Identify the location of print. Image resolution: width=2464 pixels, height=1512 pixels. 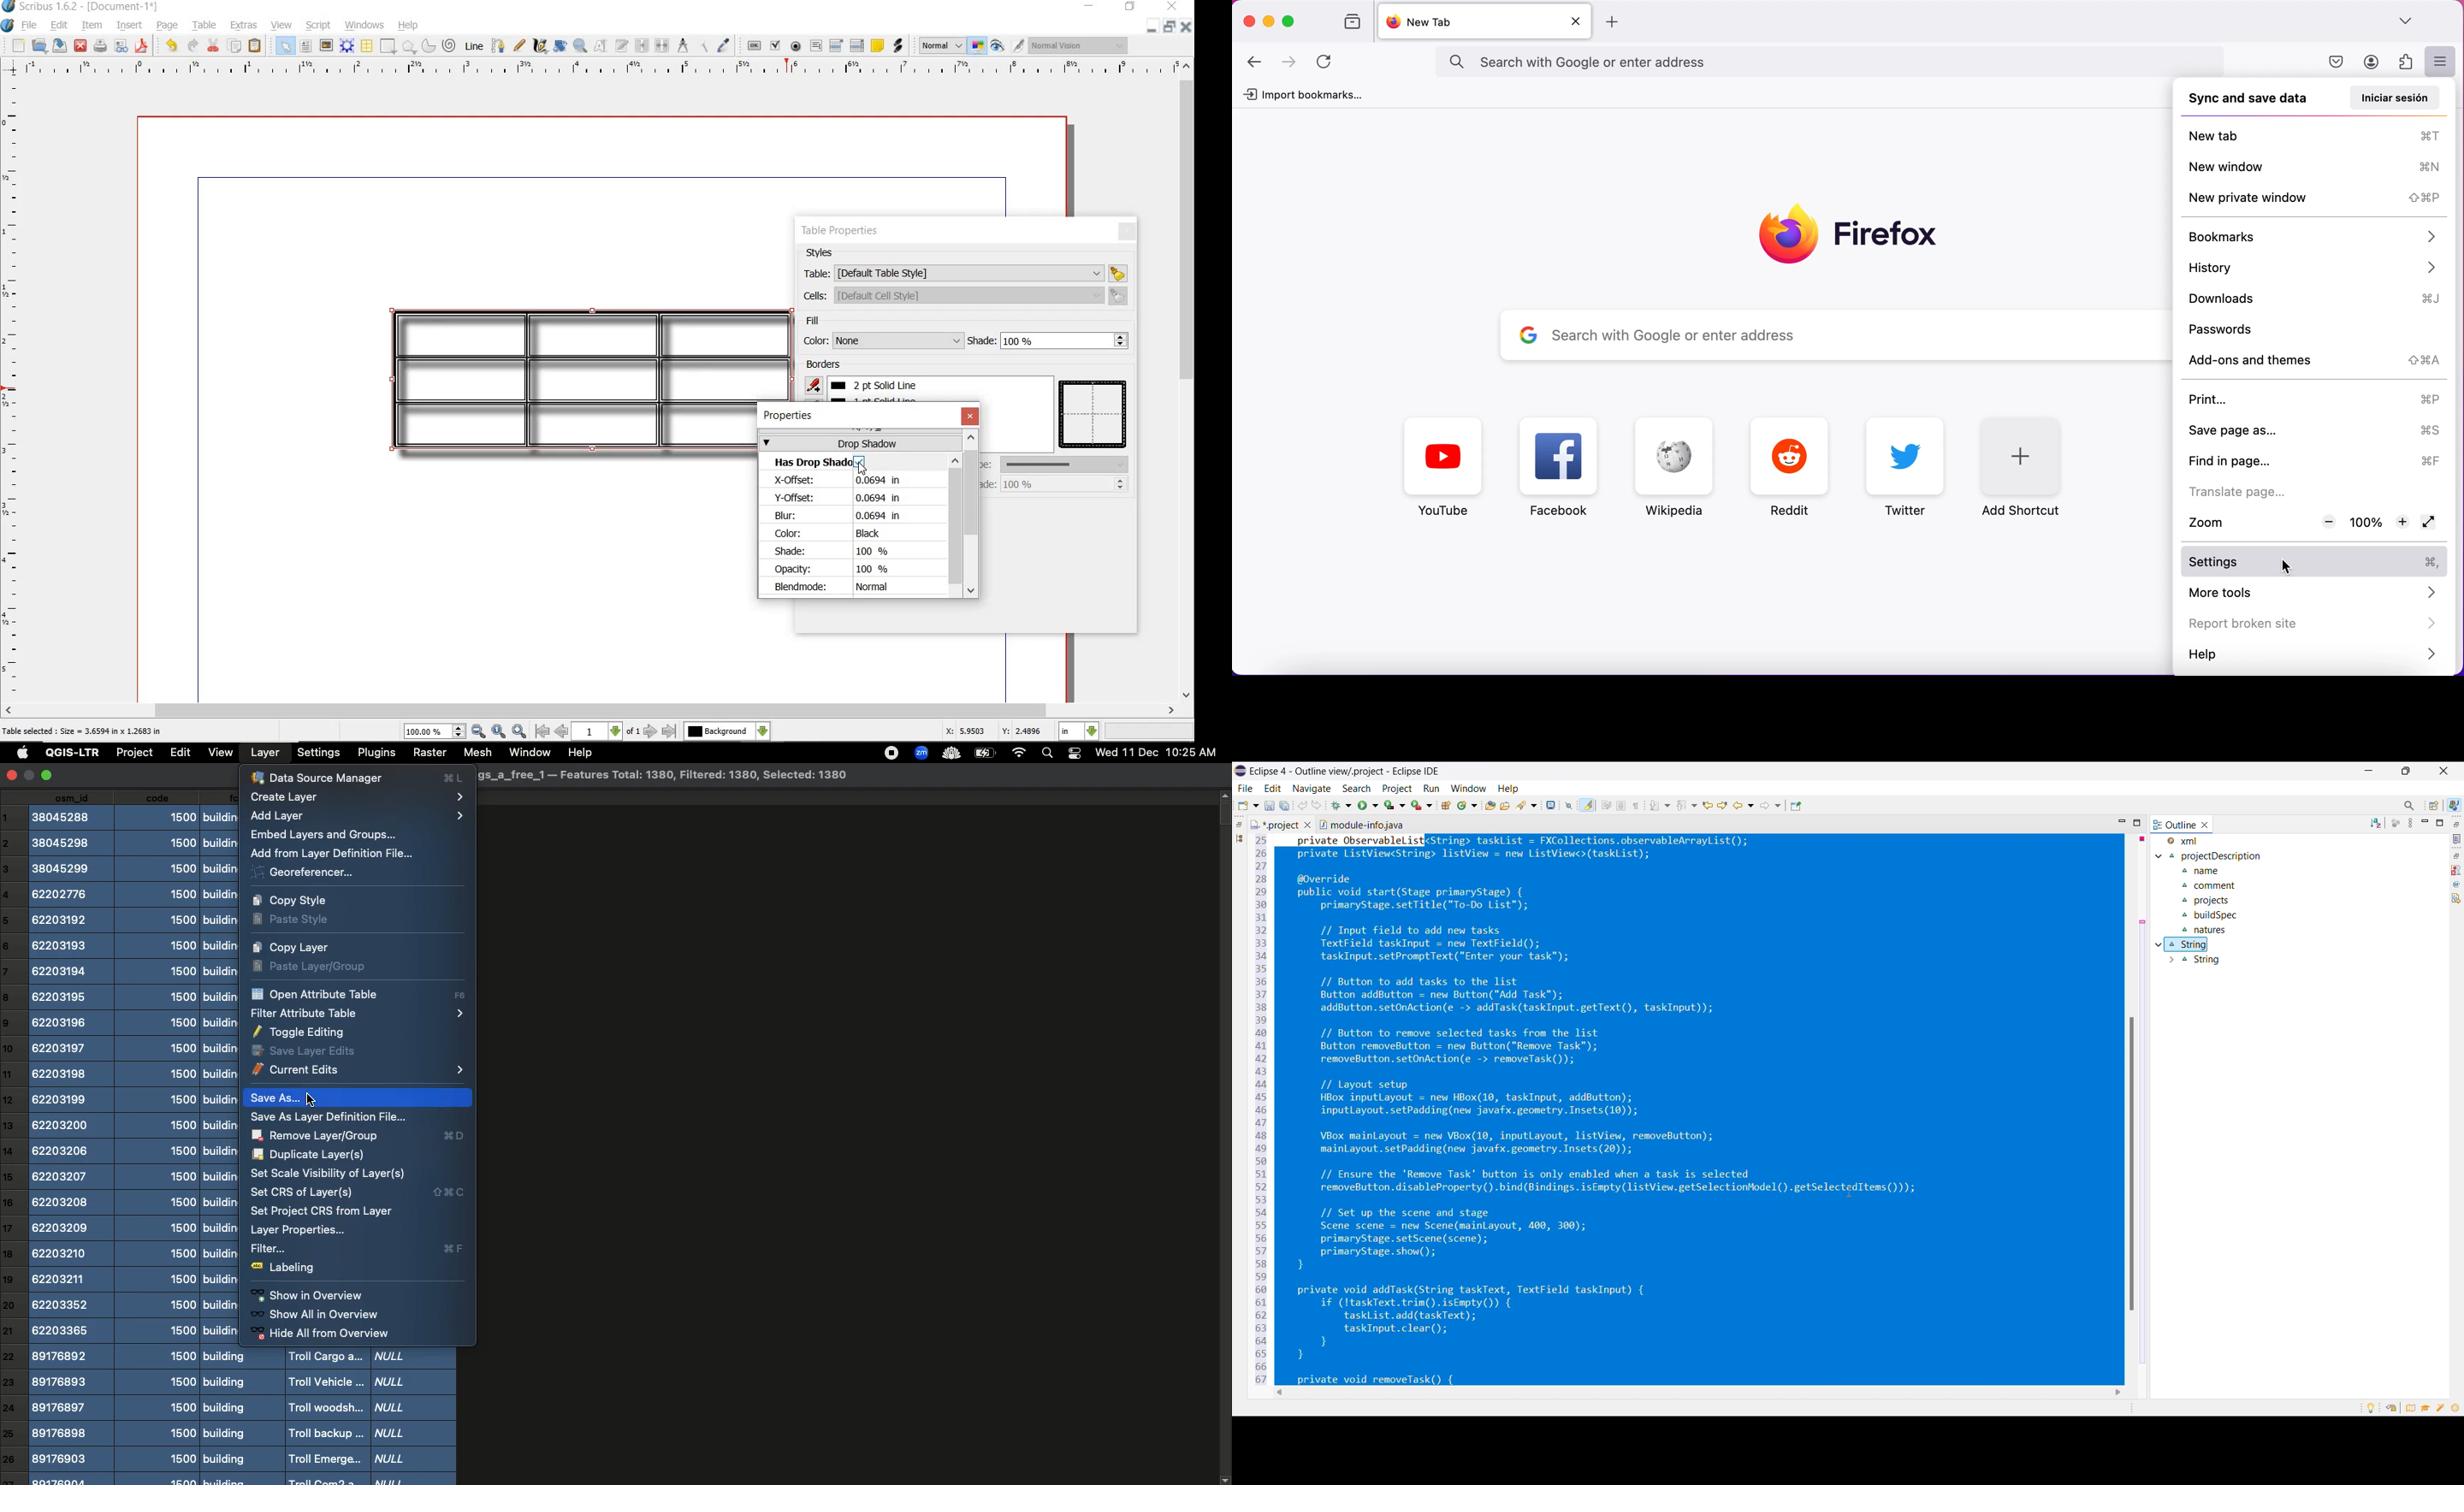
(101, 47).